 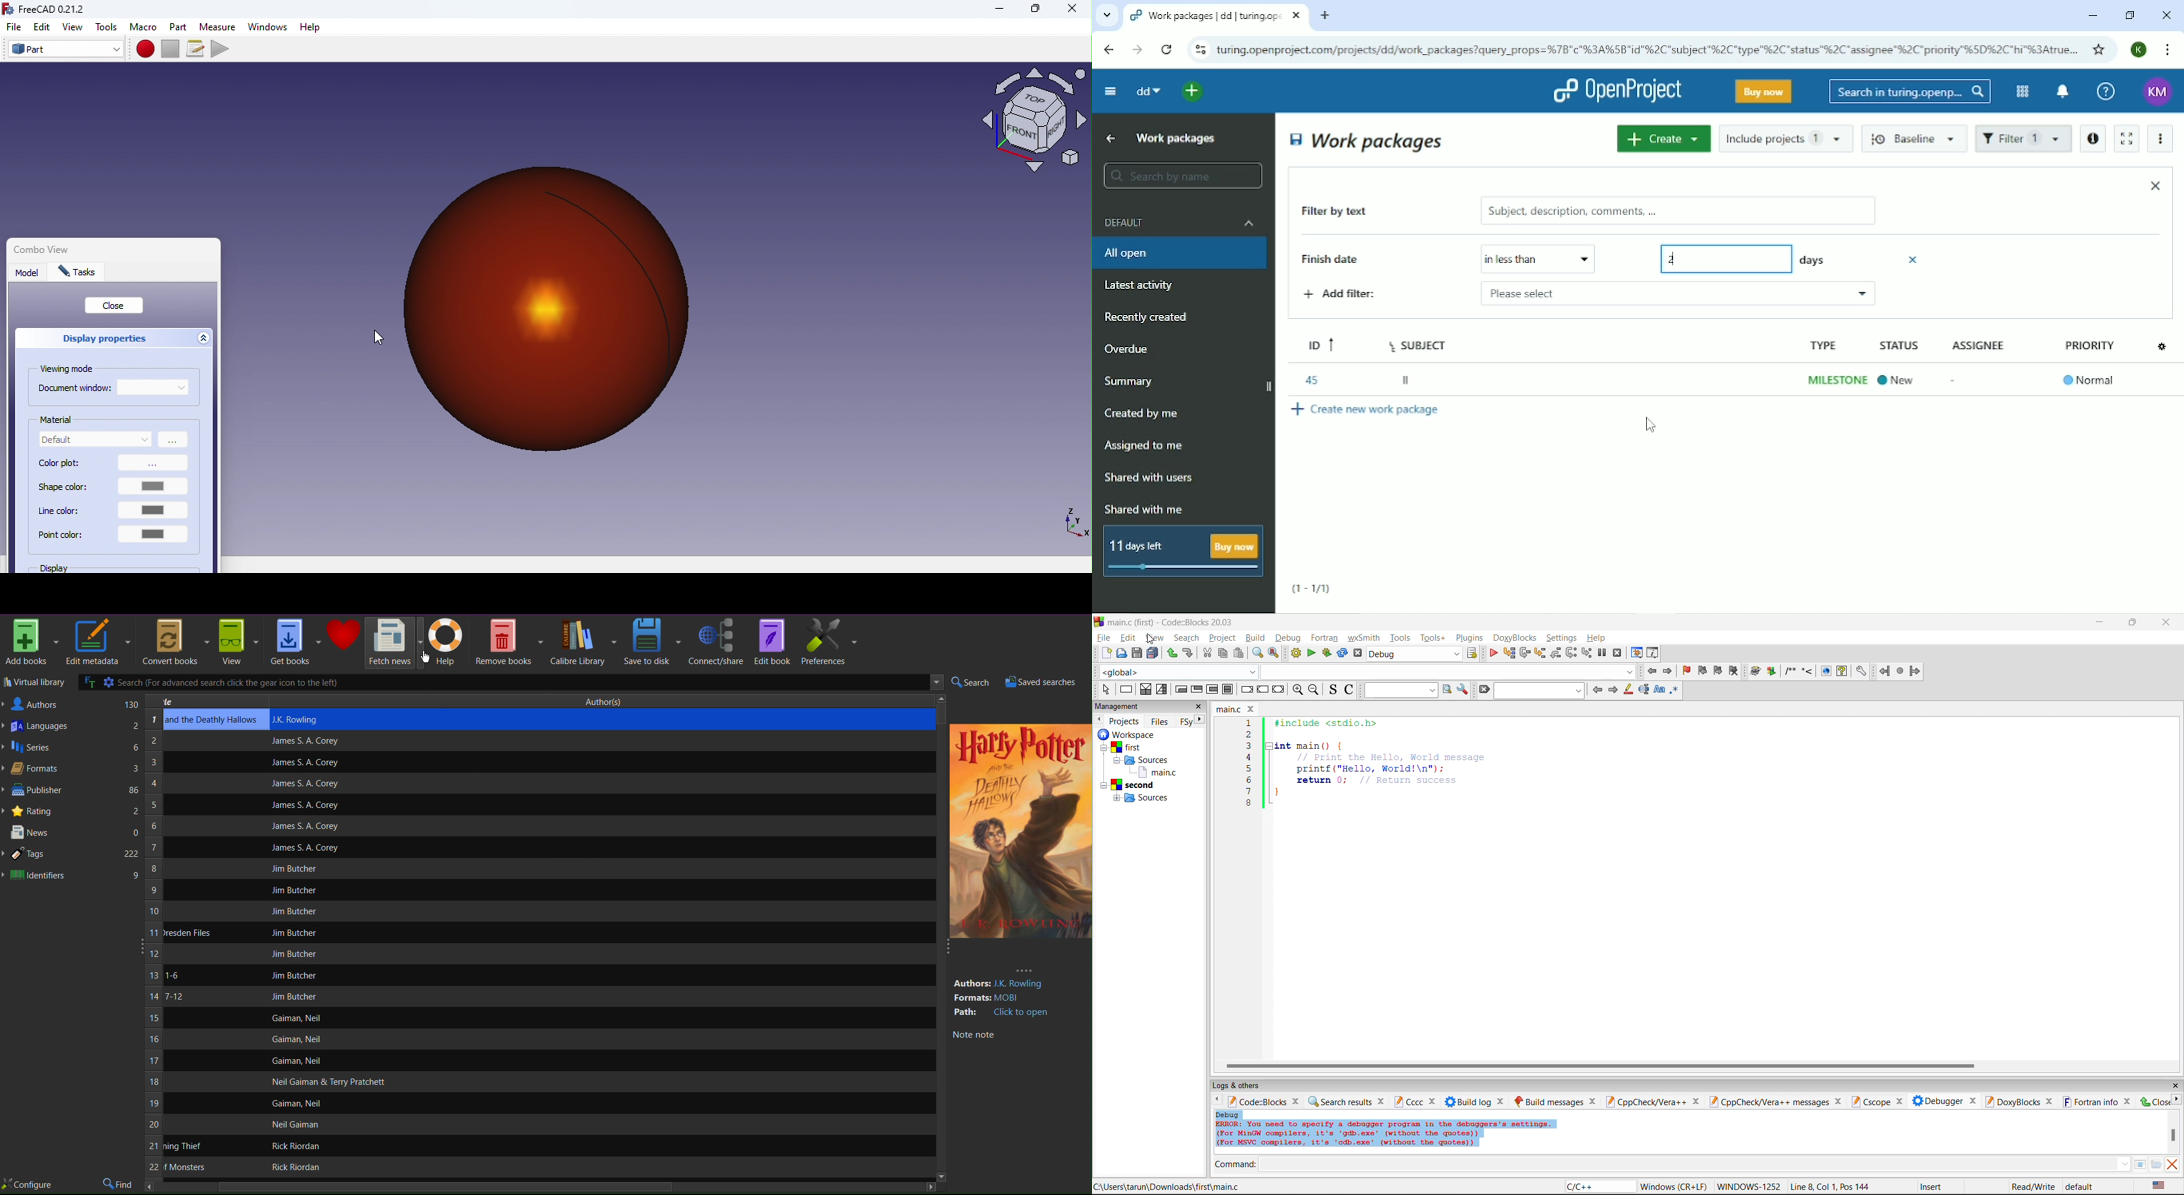 I want to click on Close, so click(x=1915, y=259).